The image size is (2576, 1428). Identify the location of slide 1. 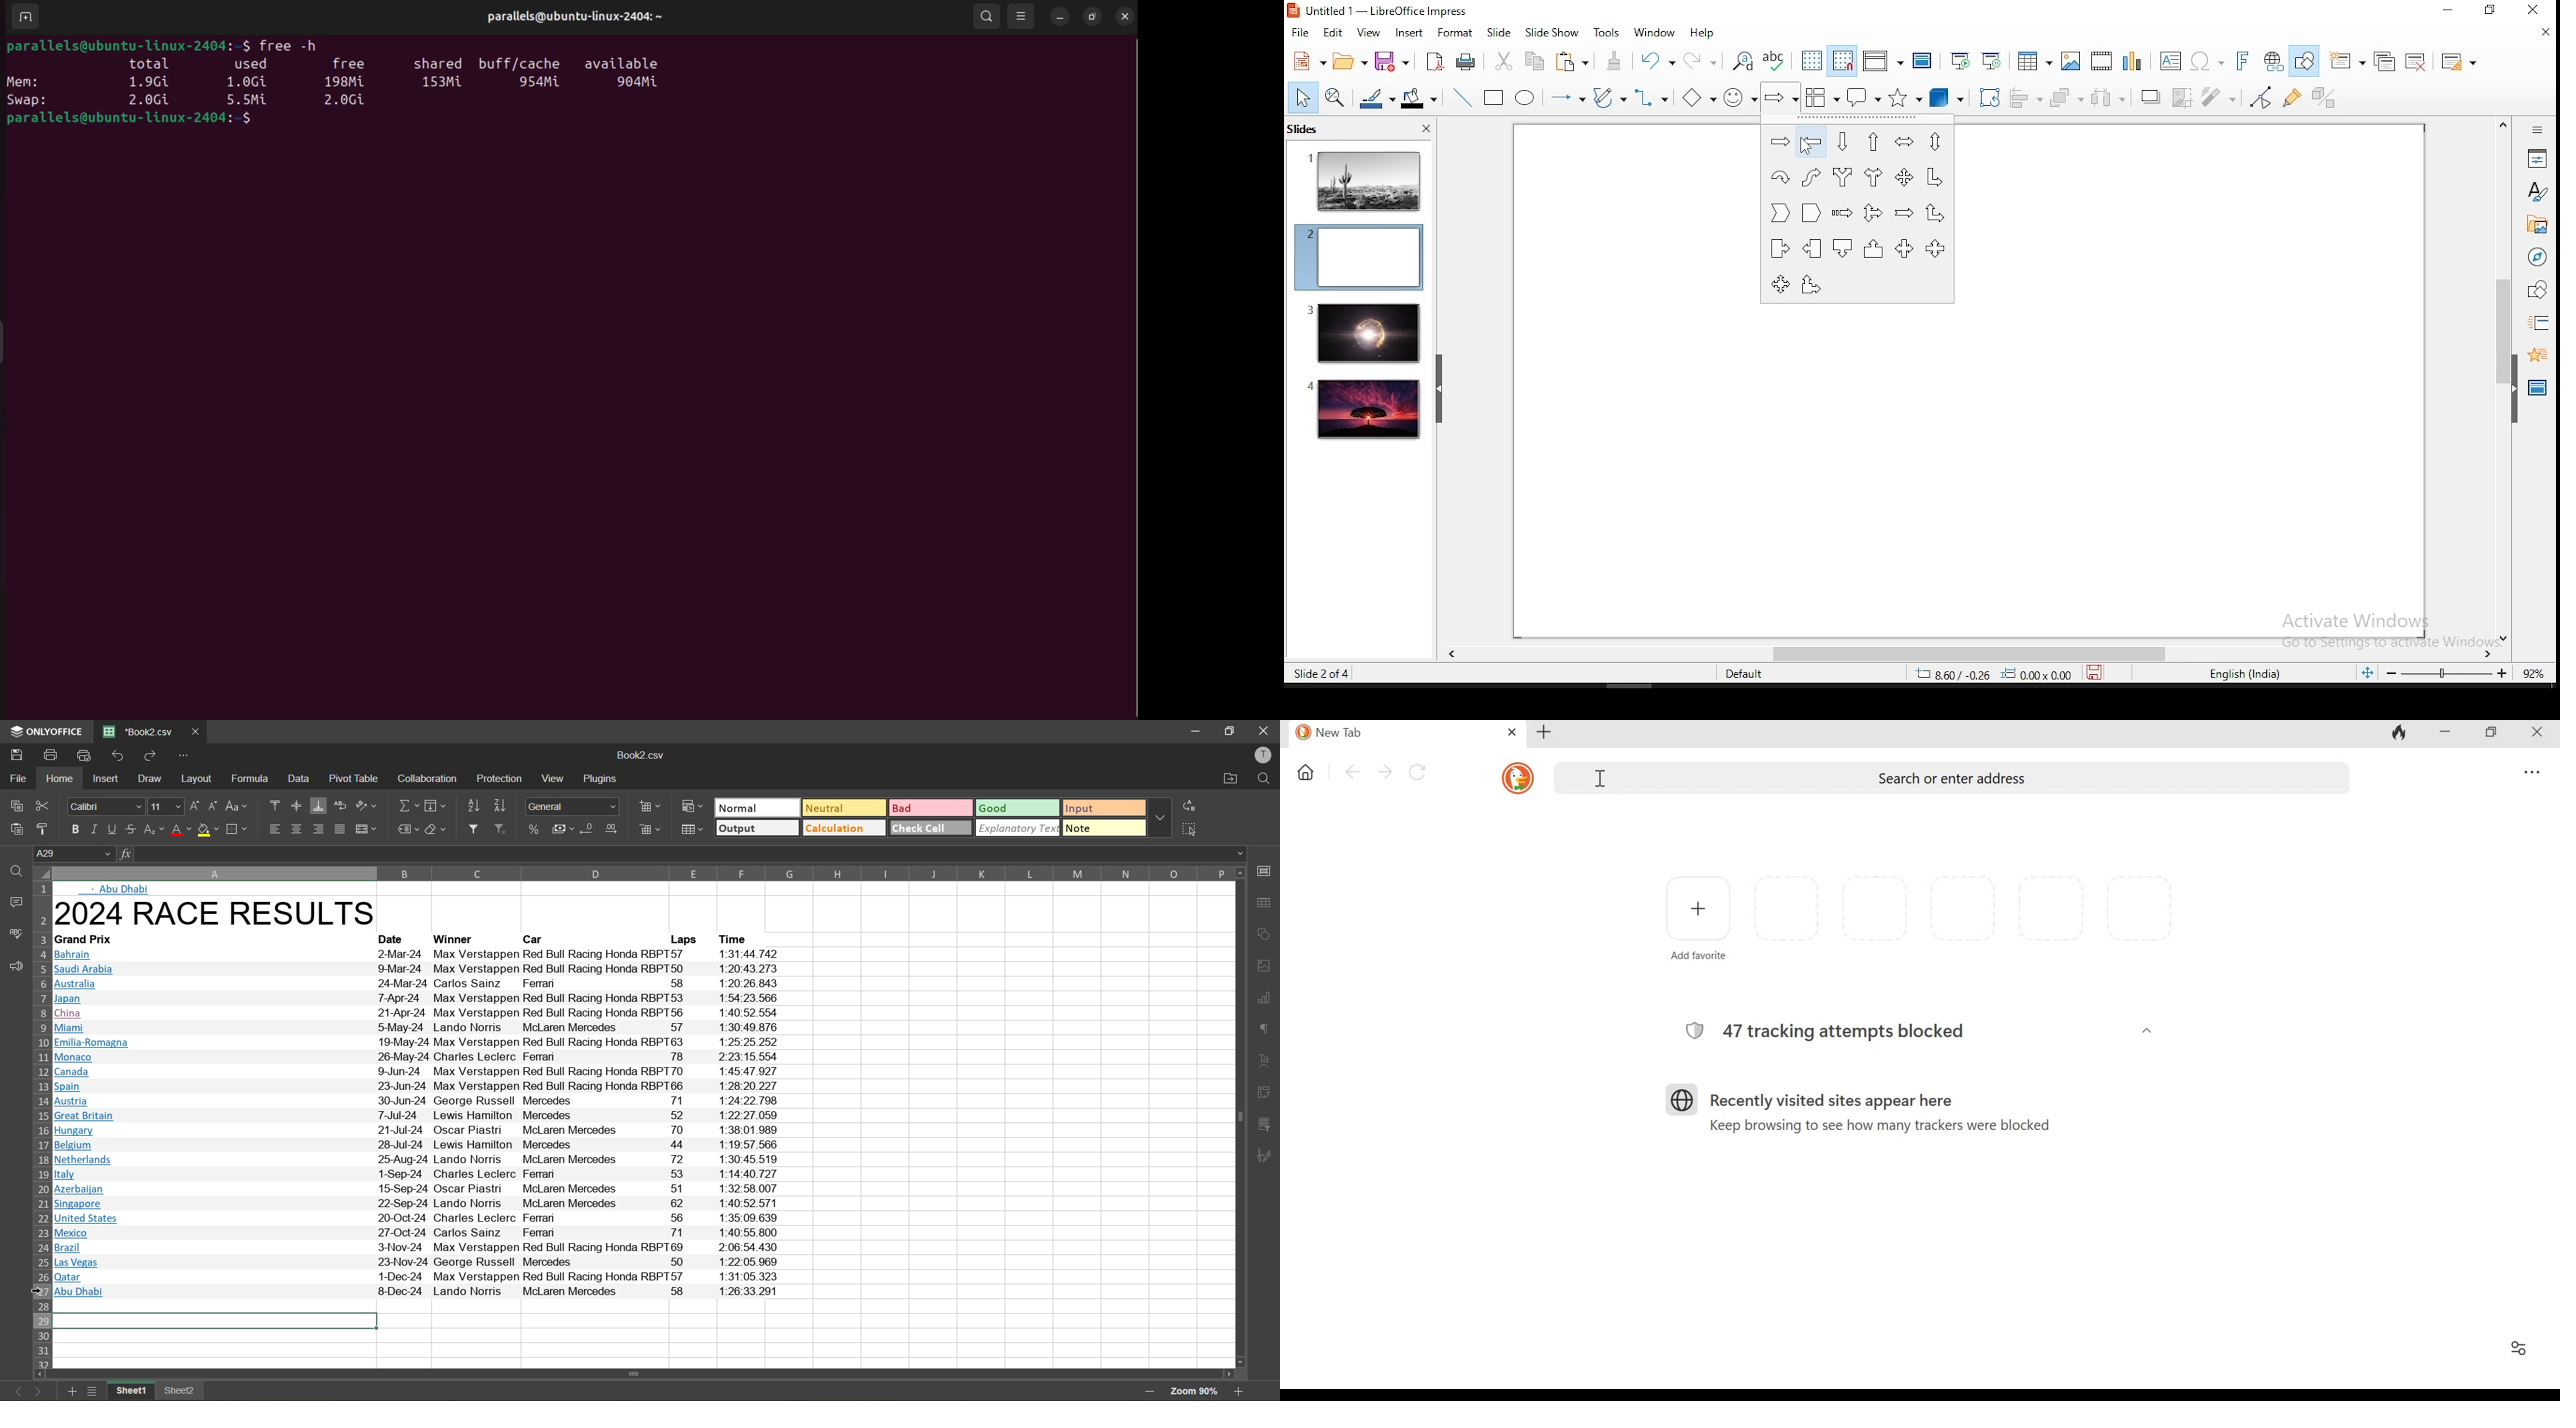
(1365, 180).